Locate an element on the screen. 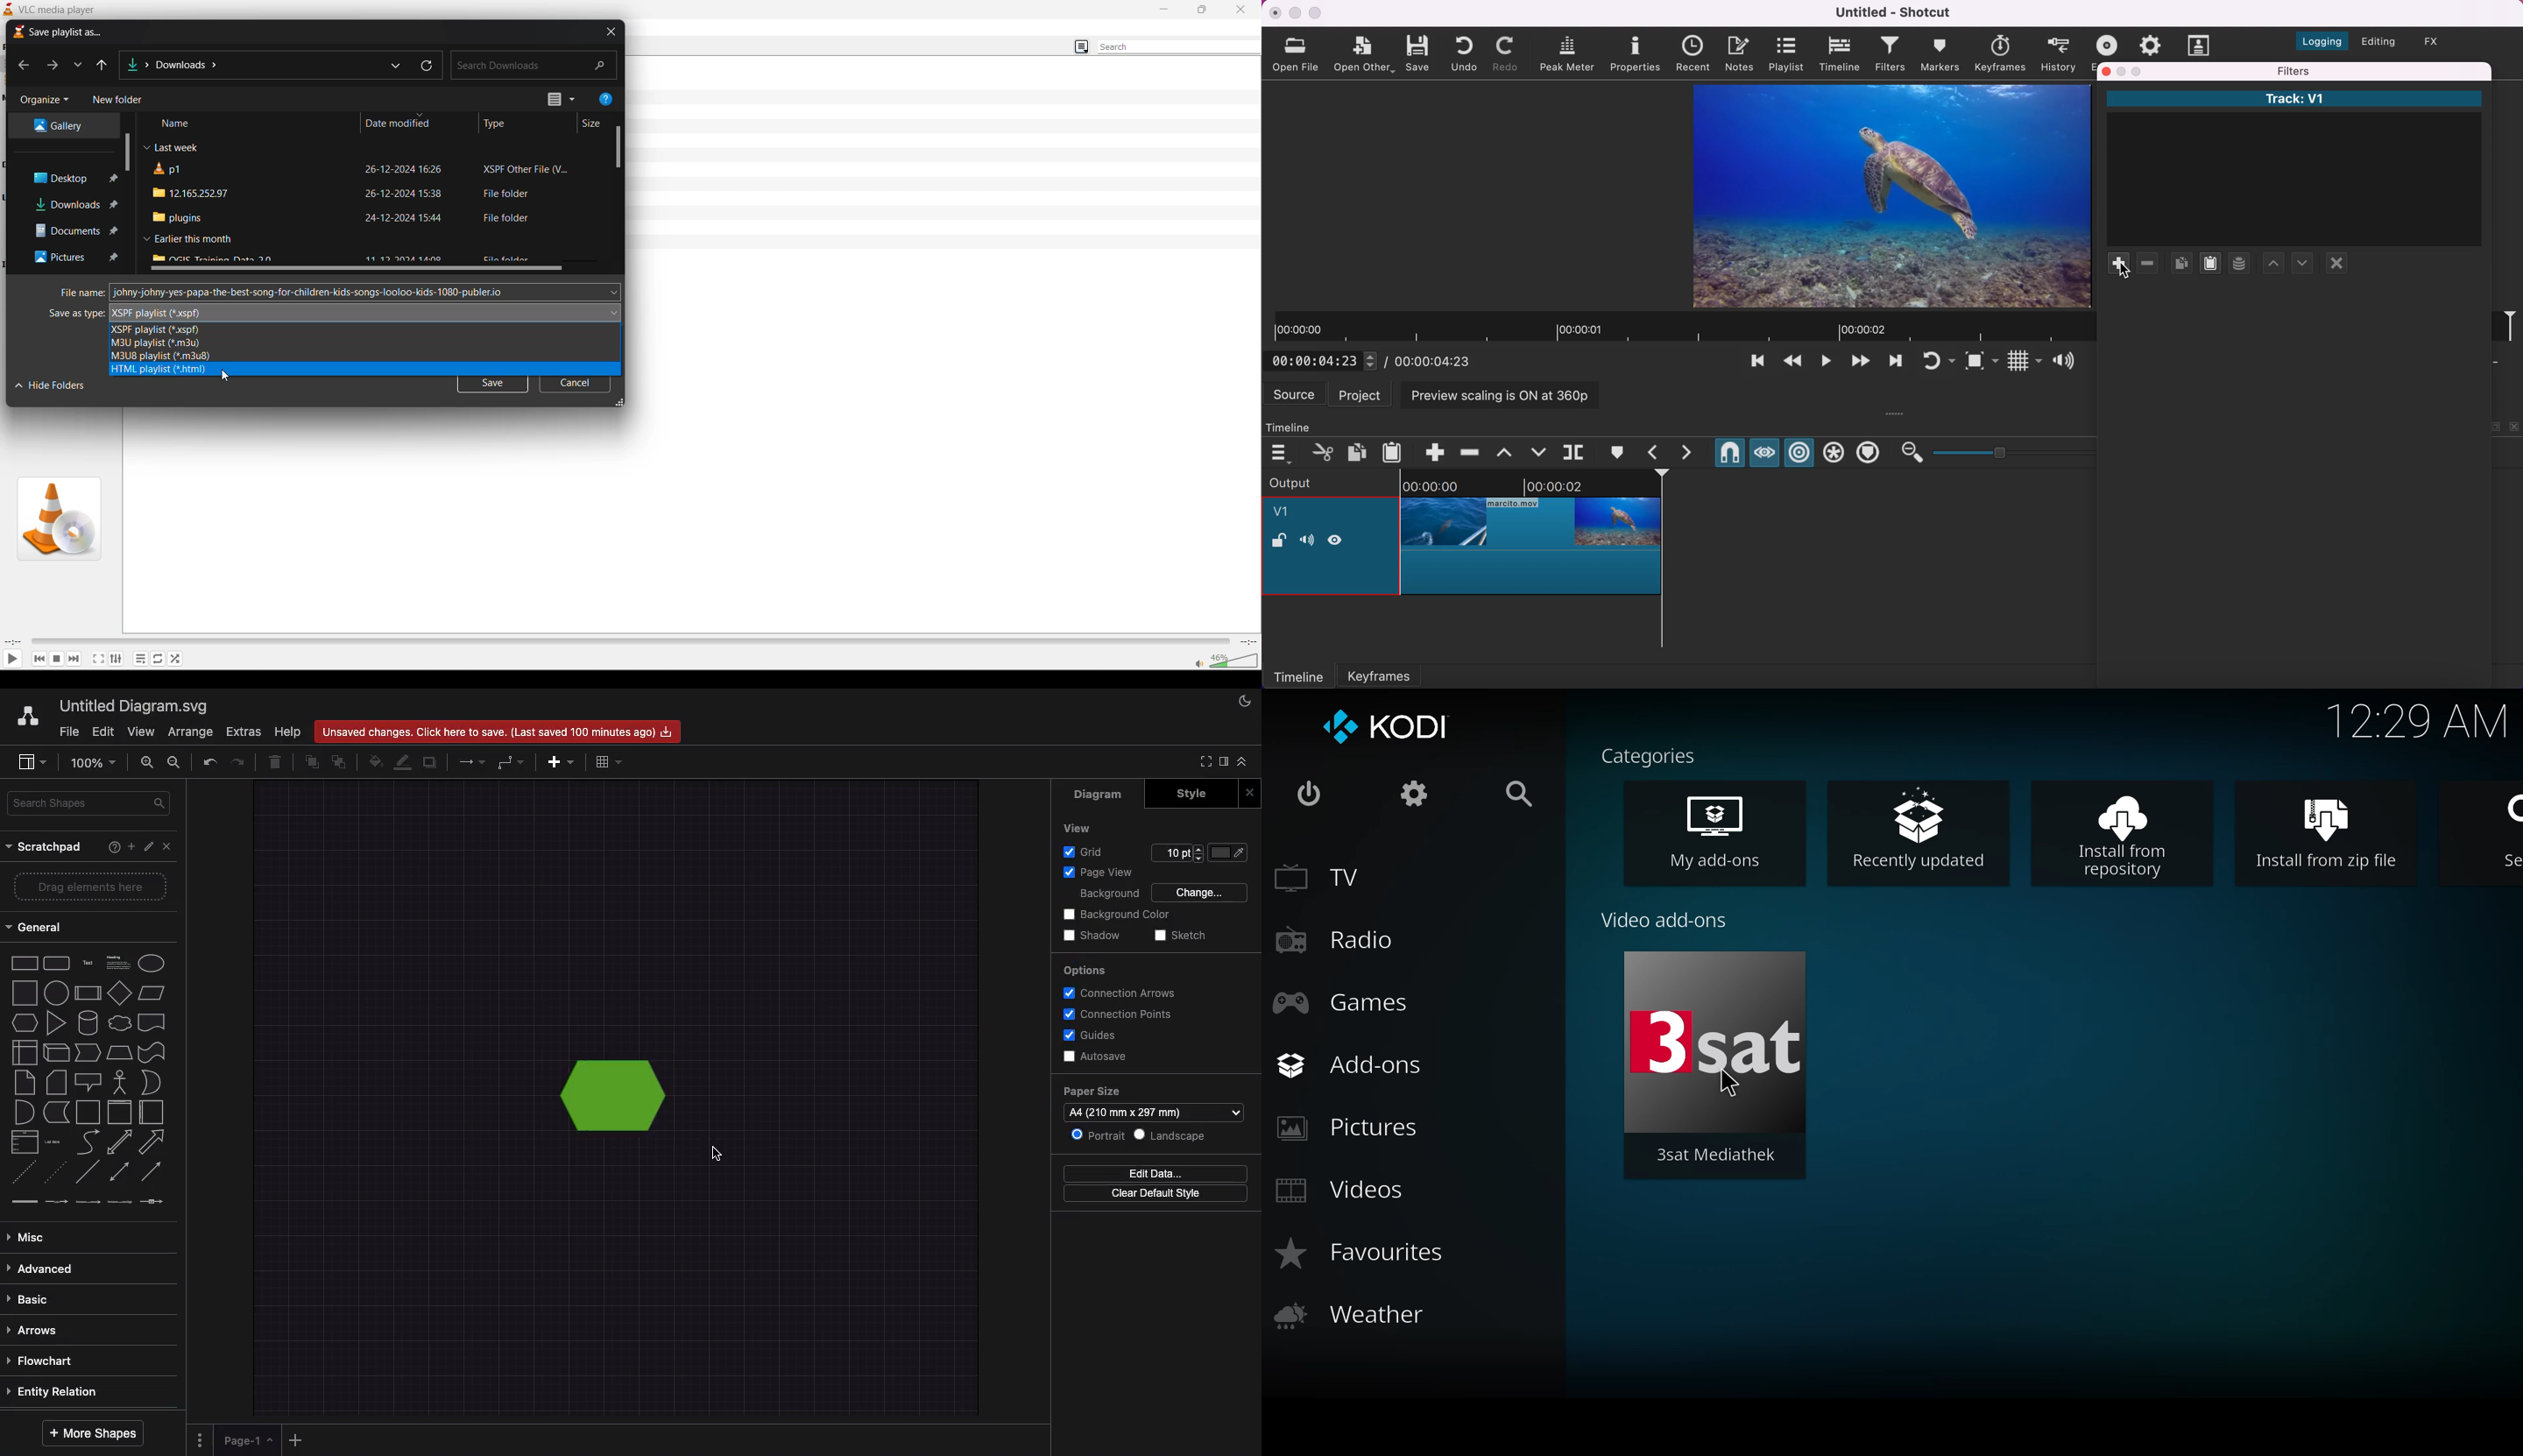  Paper Size is located at coordinates (1099, 1092).